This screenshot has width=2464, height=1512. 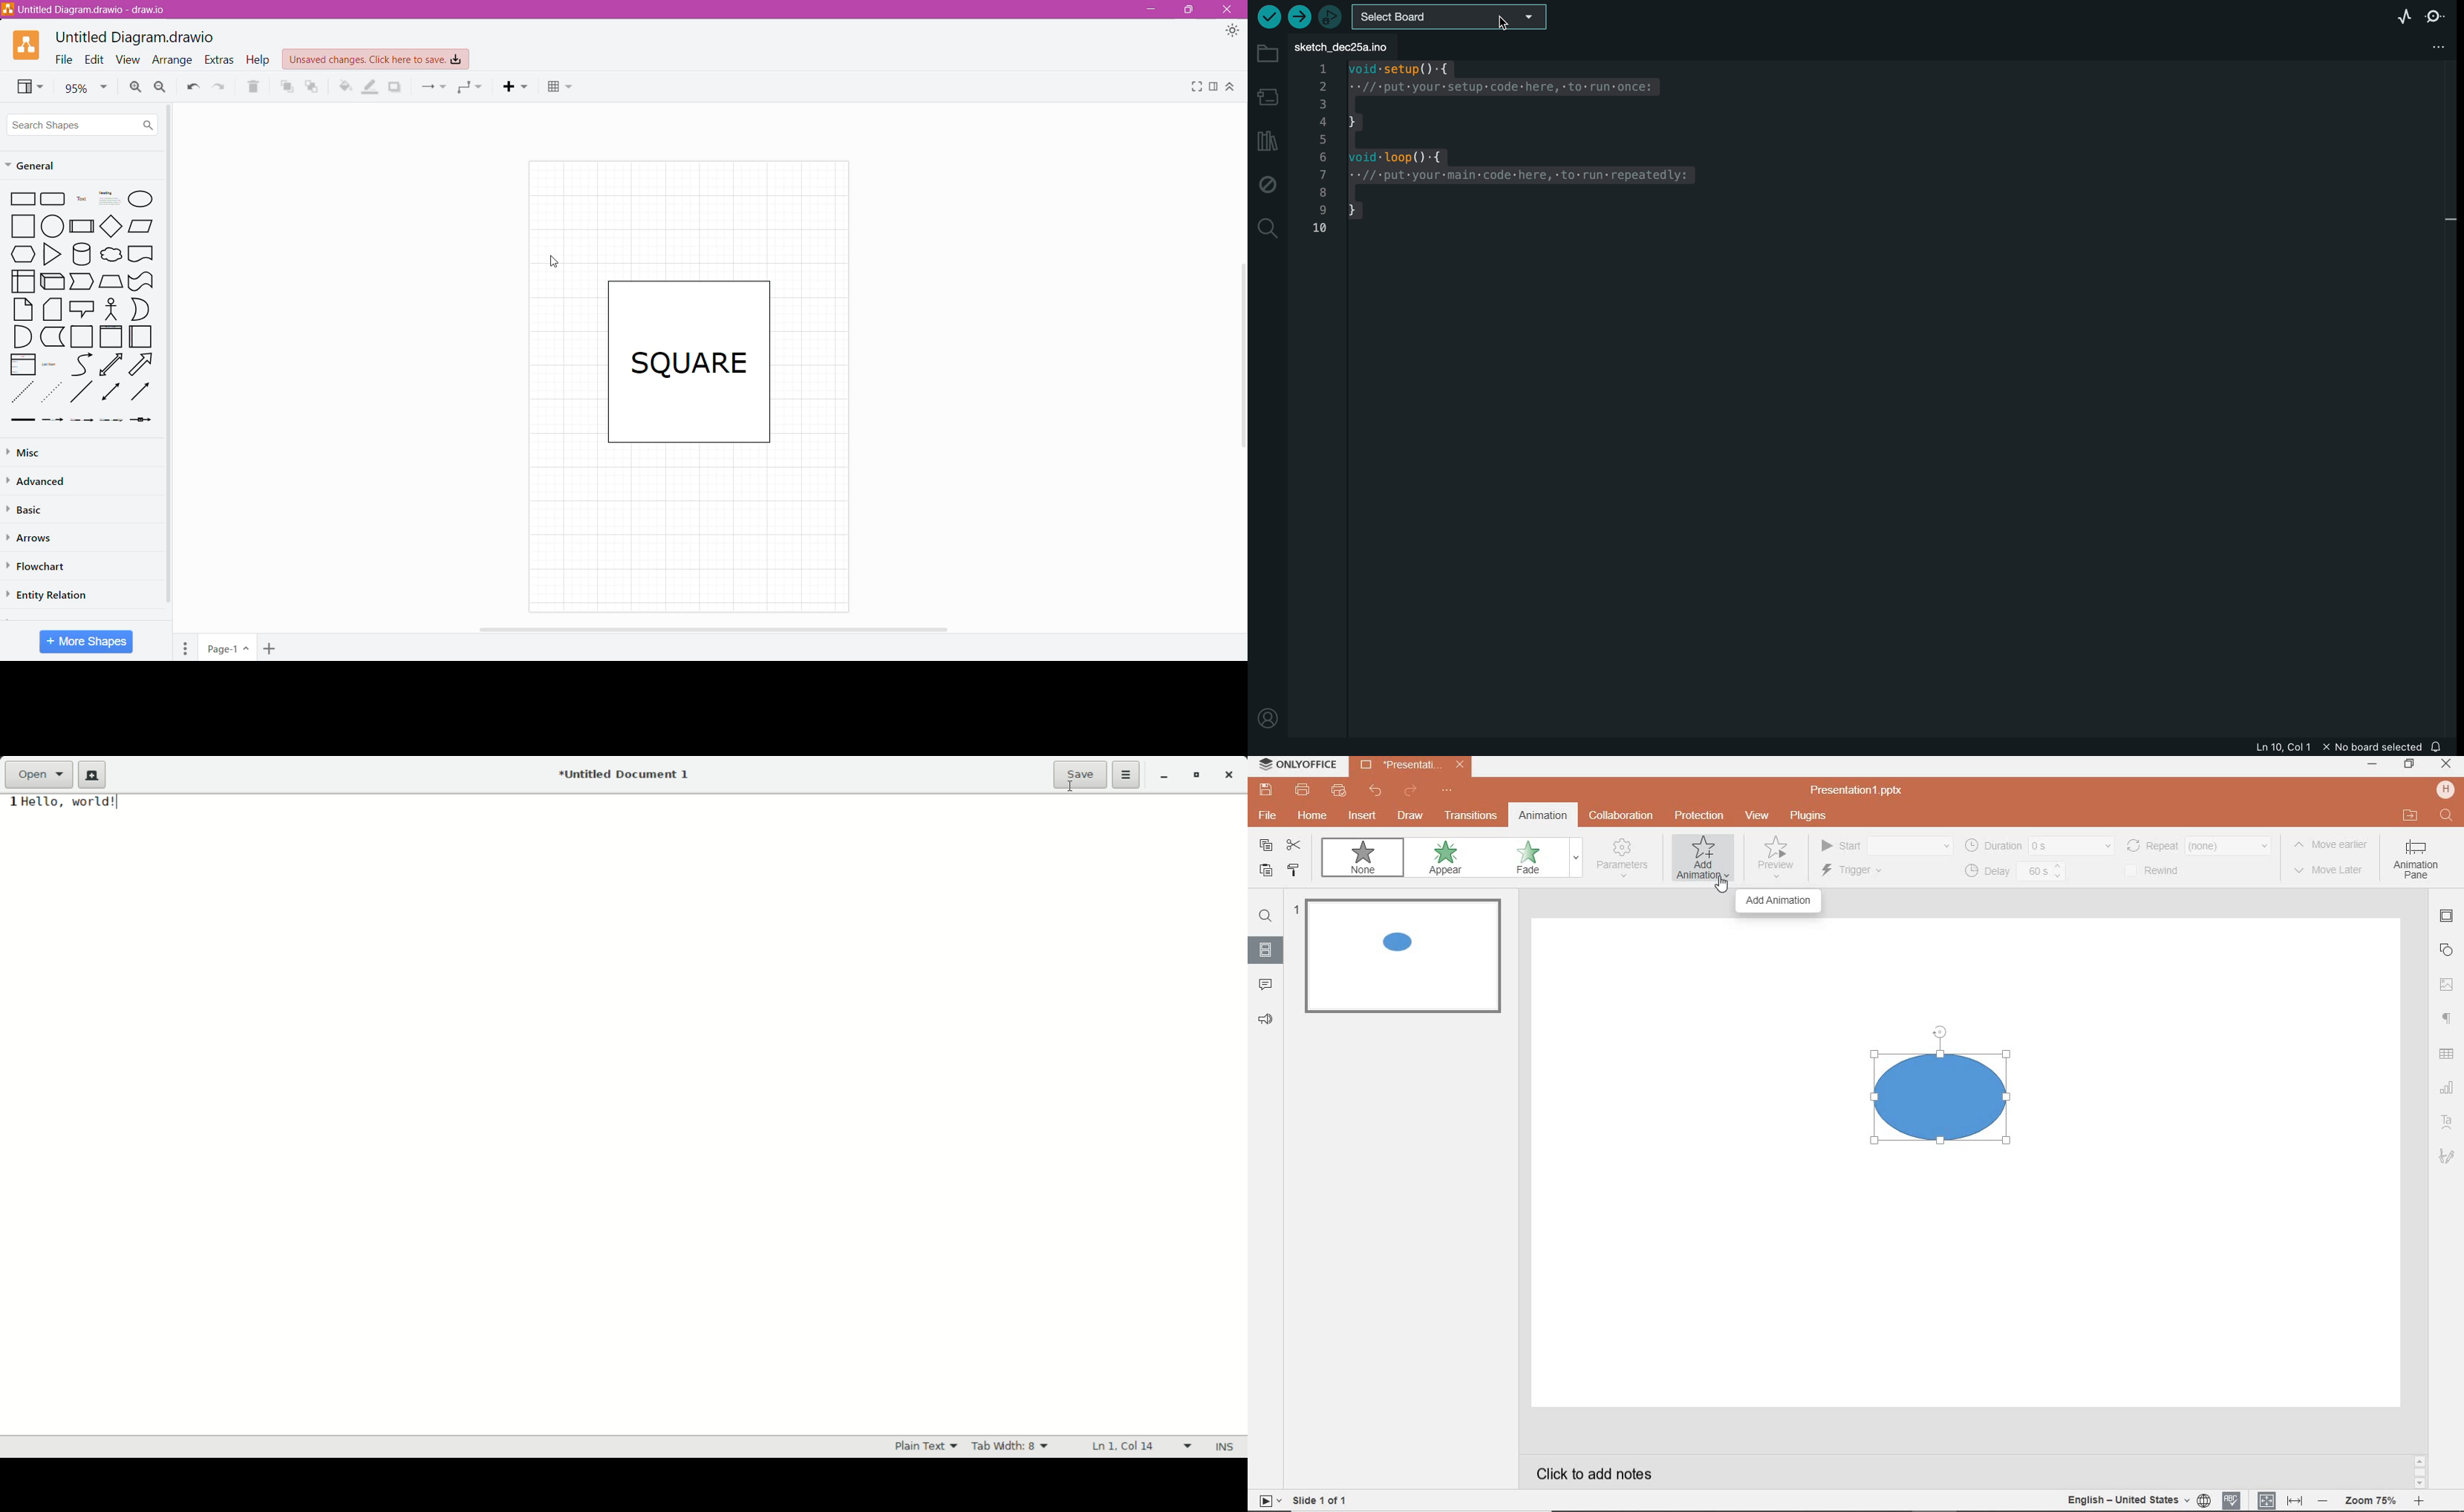 What do you see at coordinates (1265, 872) in the screenshot?
I see `PASTE` at bounding box center [1265, 872].